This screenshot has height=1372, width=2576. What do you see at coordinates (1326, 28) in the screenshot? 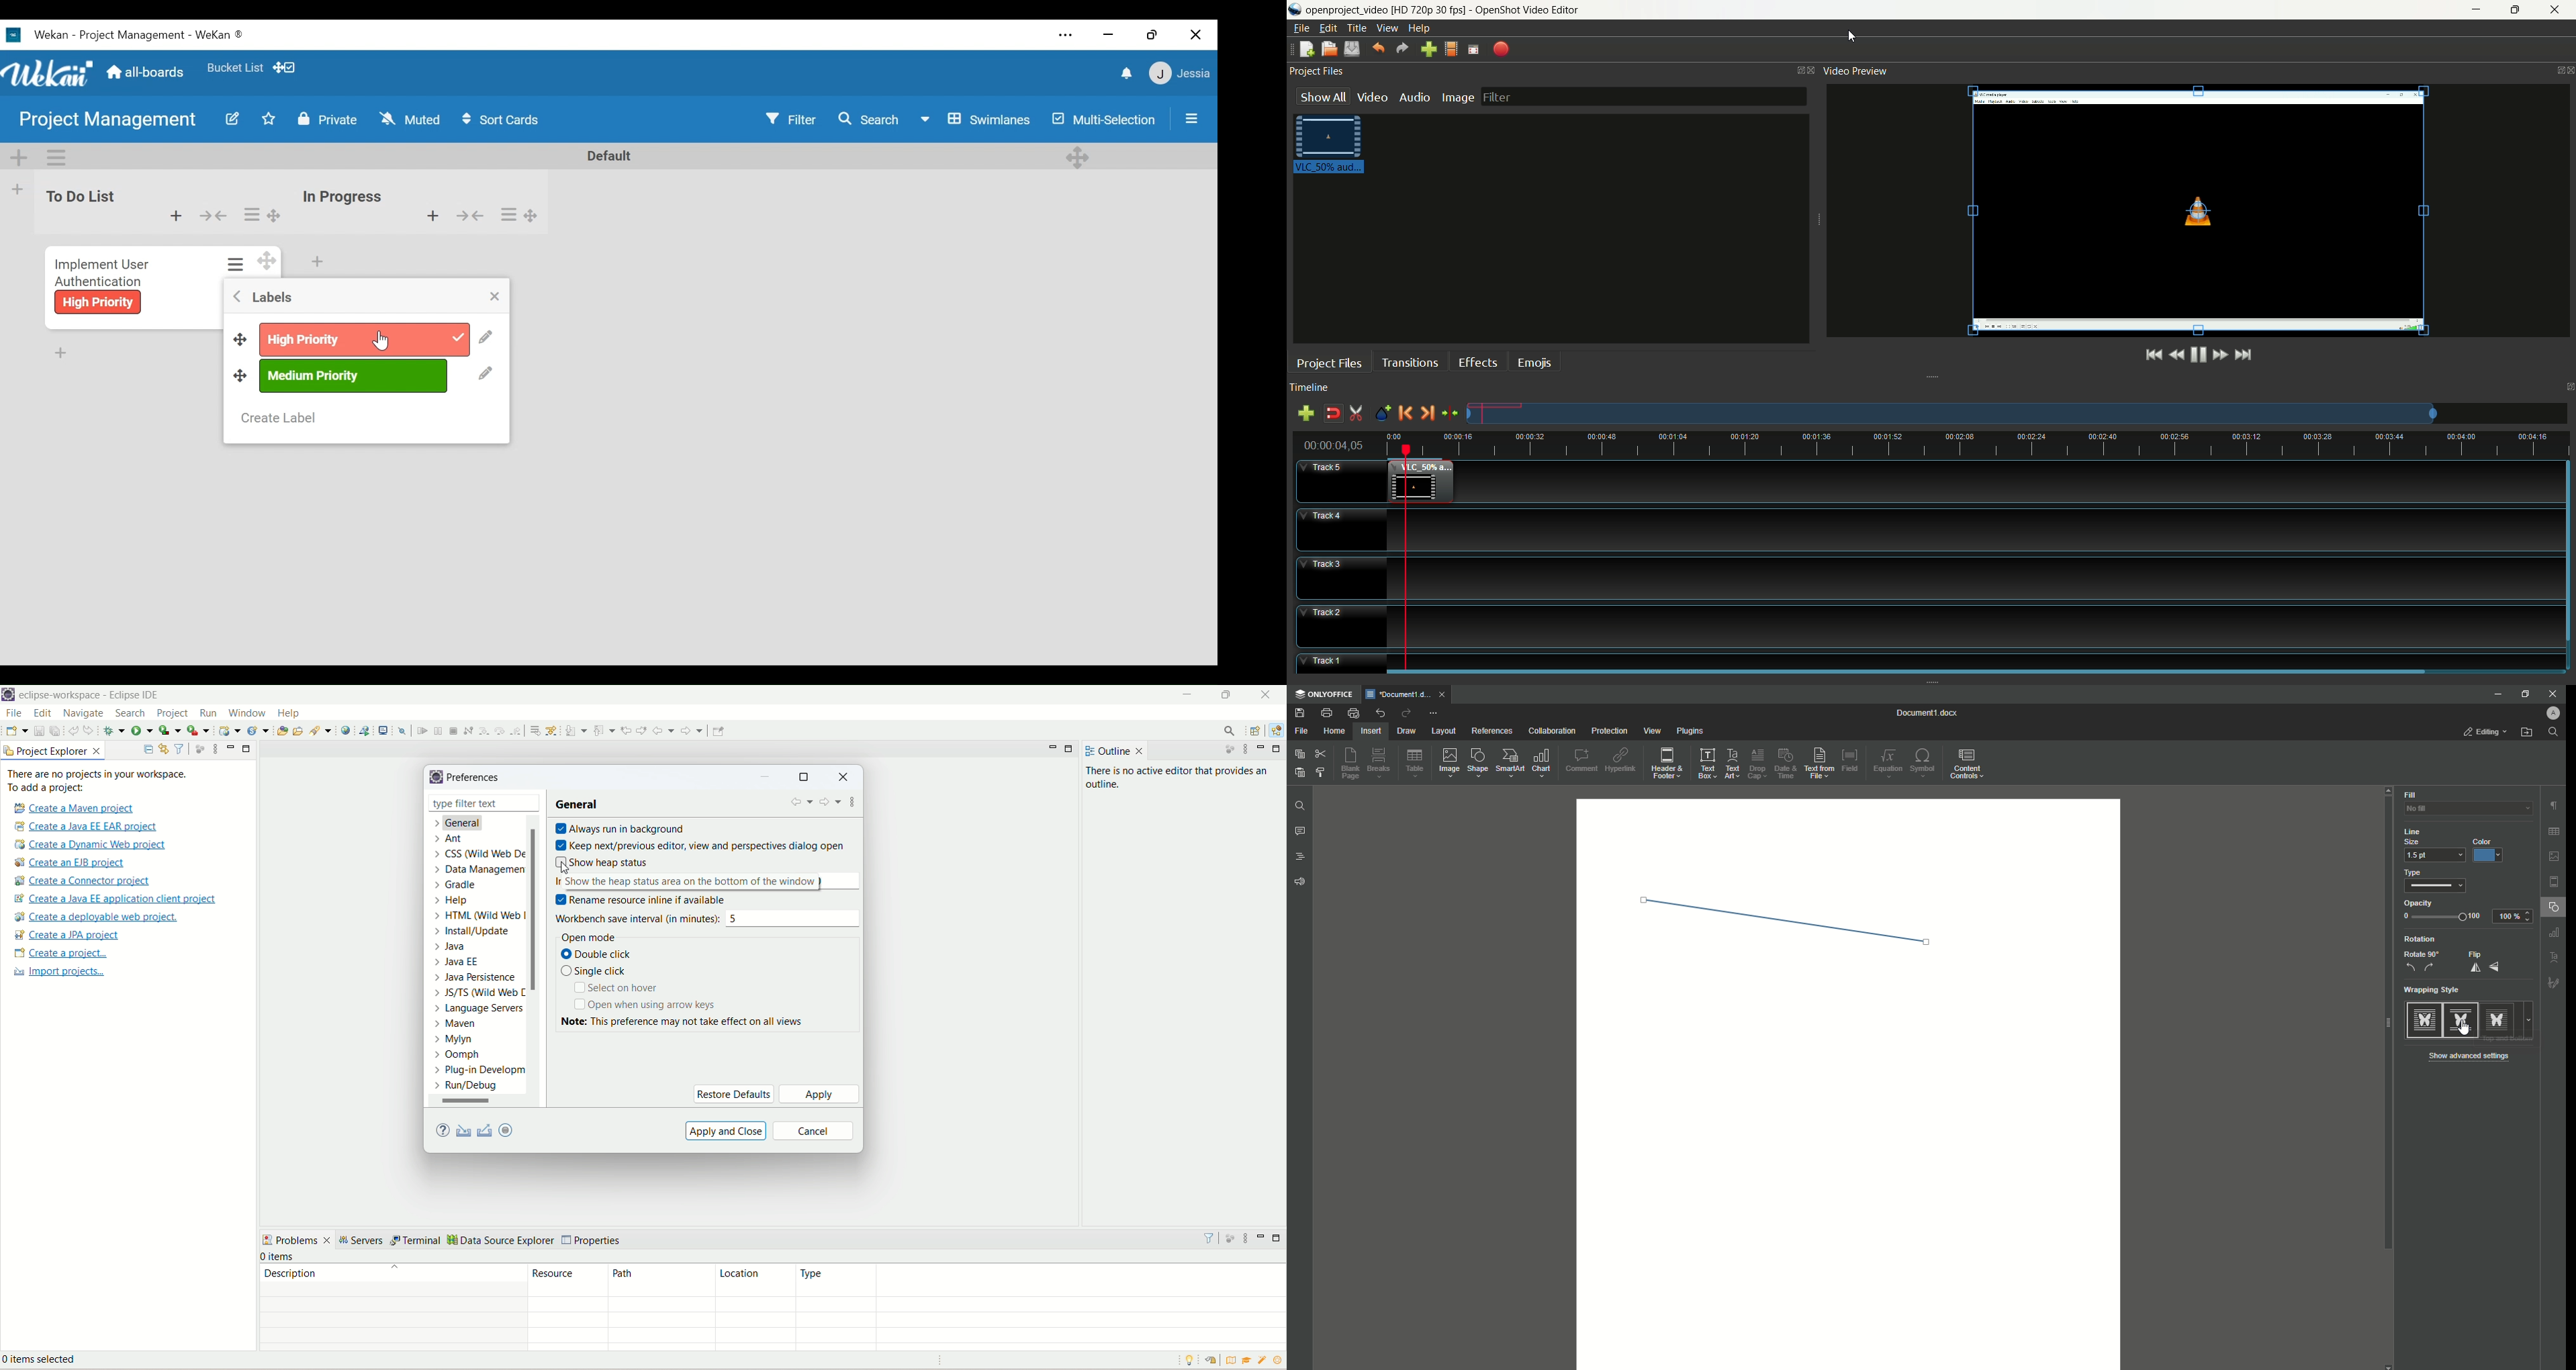
I see `edit` at bounding box center [1326, 28].